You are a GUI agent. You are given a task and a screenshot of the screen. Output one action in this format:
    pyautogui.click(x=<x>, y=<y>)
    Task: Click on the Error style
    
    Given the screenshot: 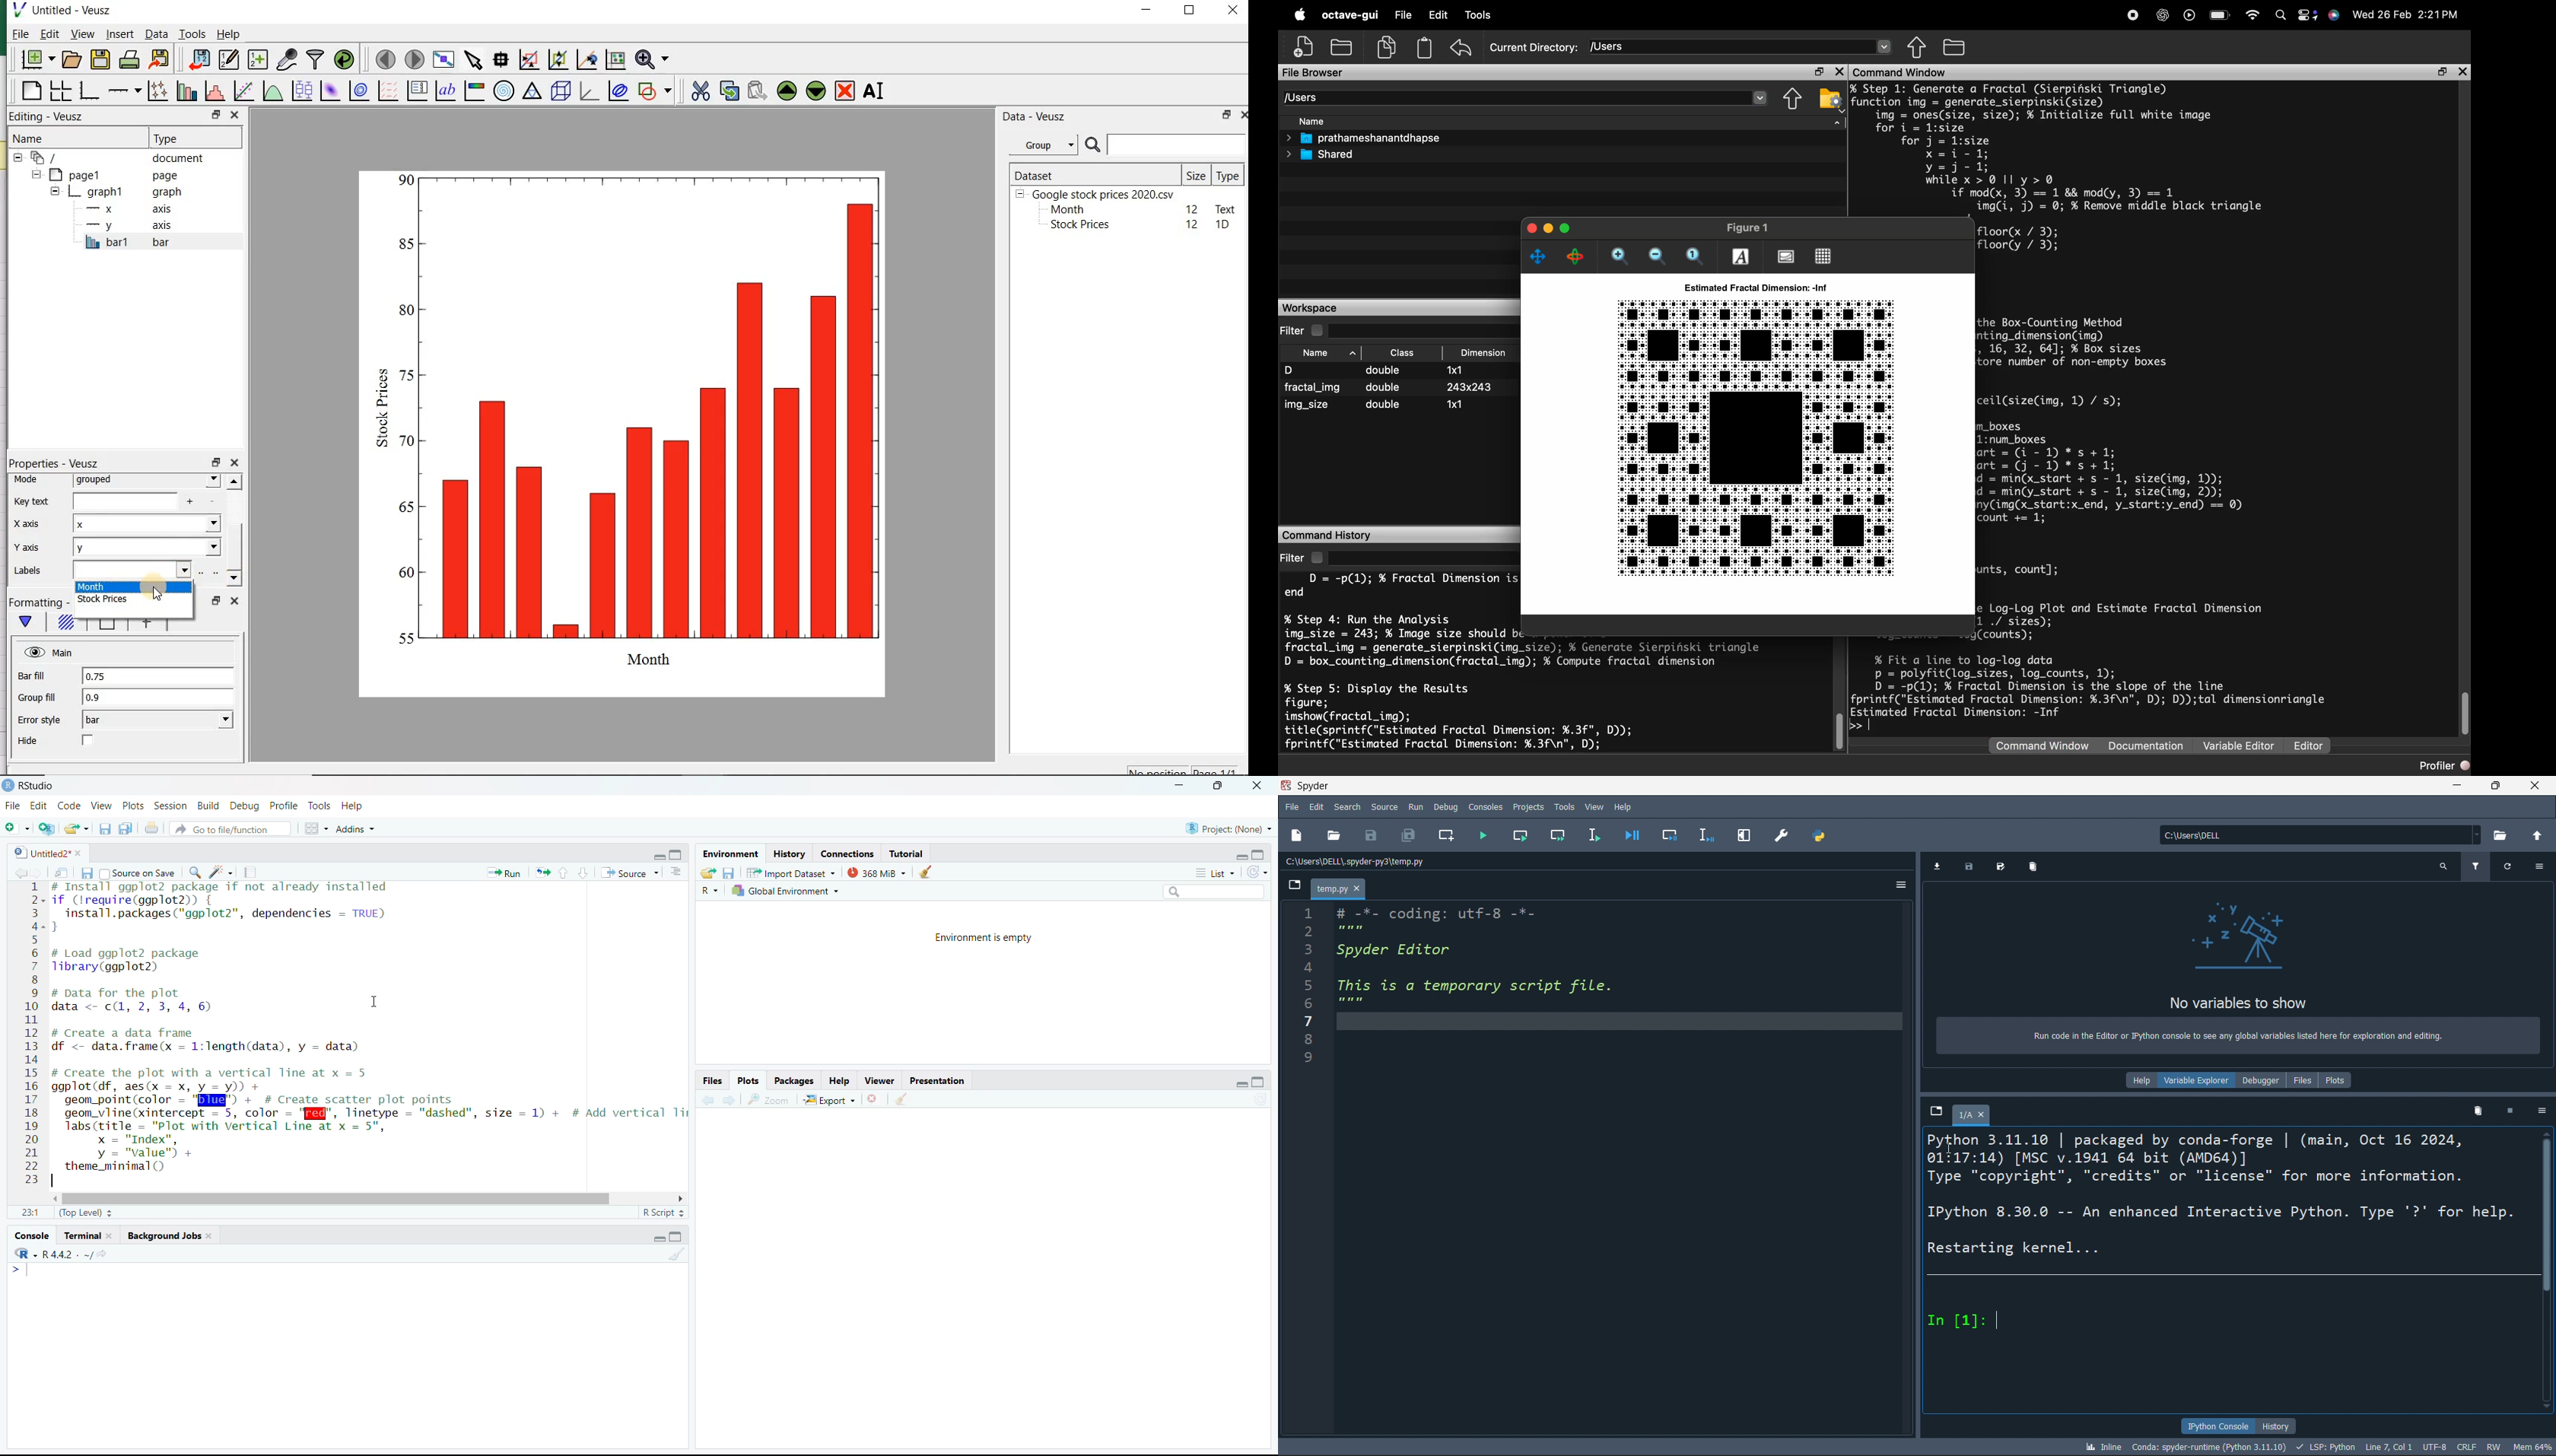 What is the action you would take?
    pyautogui.click(x=39, y=719)
    